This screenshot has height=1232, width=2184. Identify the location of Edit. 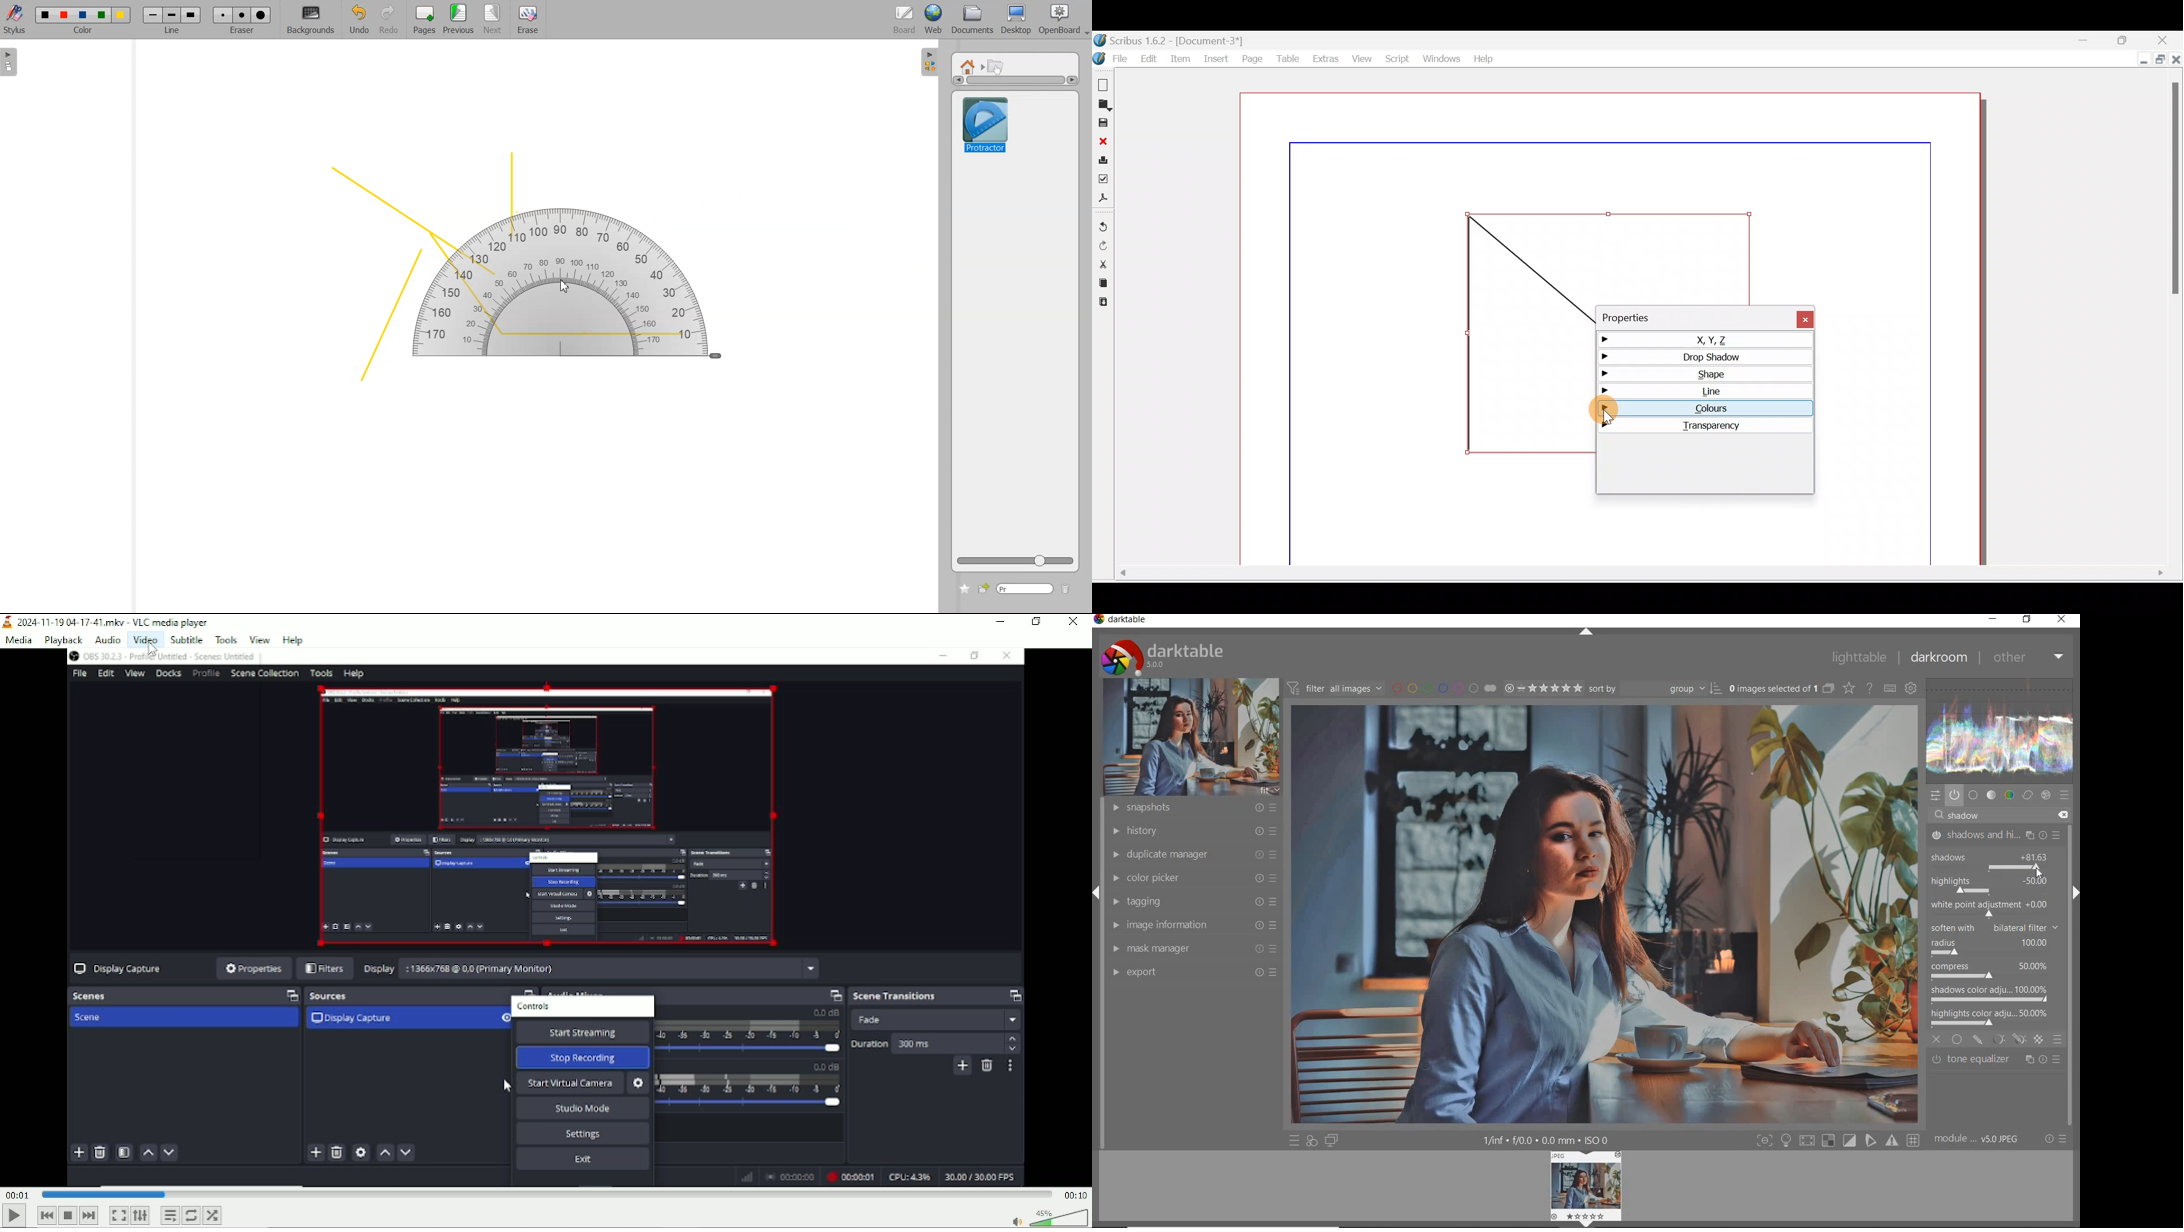
(1147, 57).